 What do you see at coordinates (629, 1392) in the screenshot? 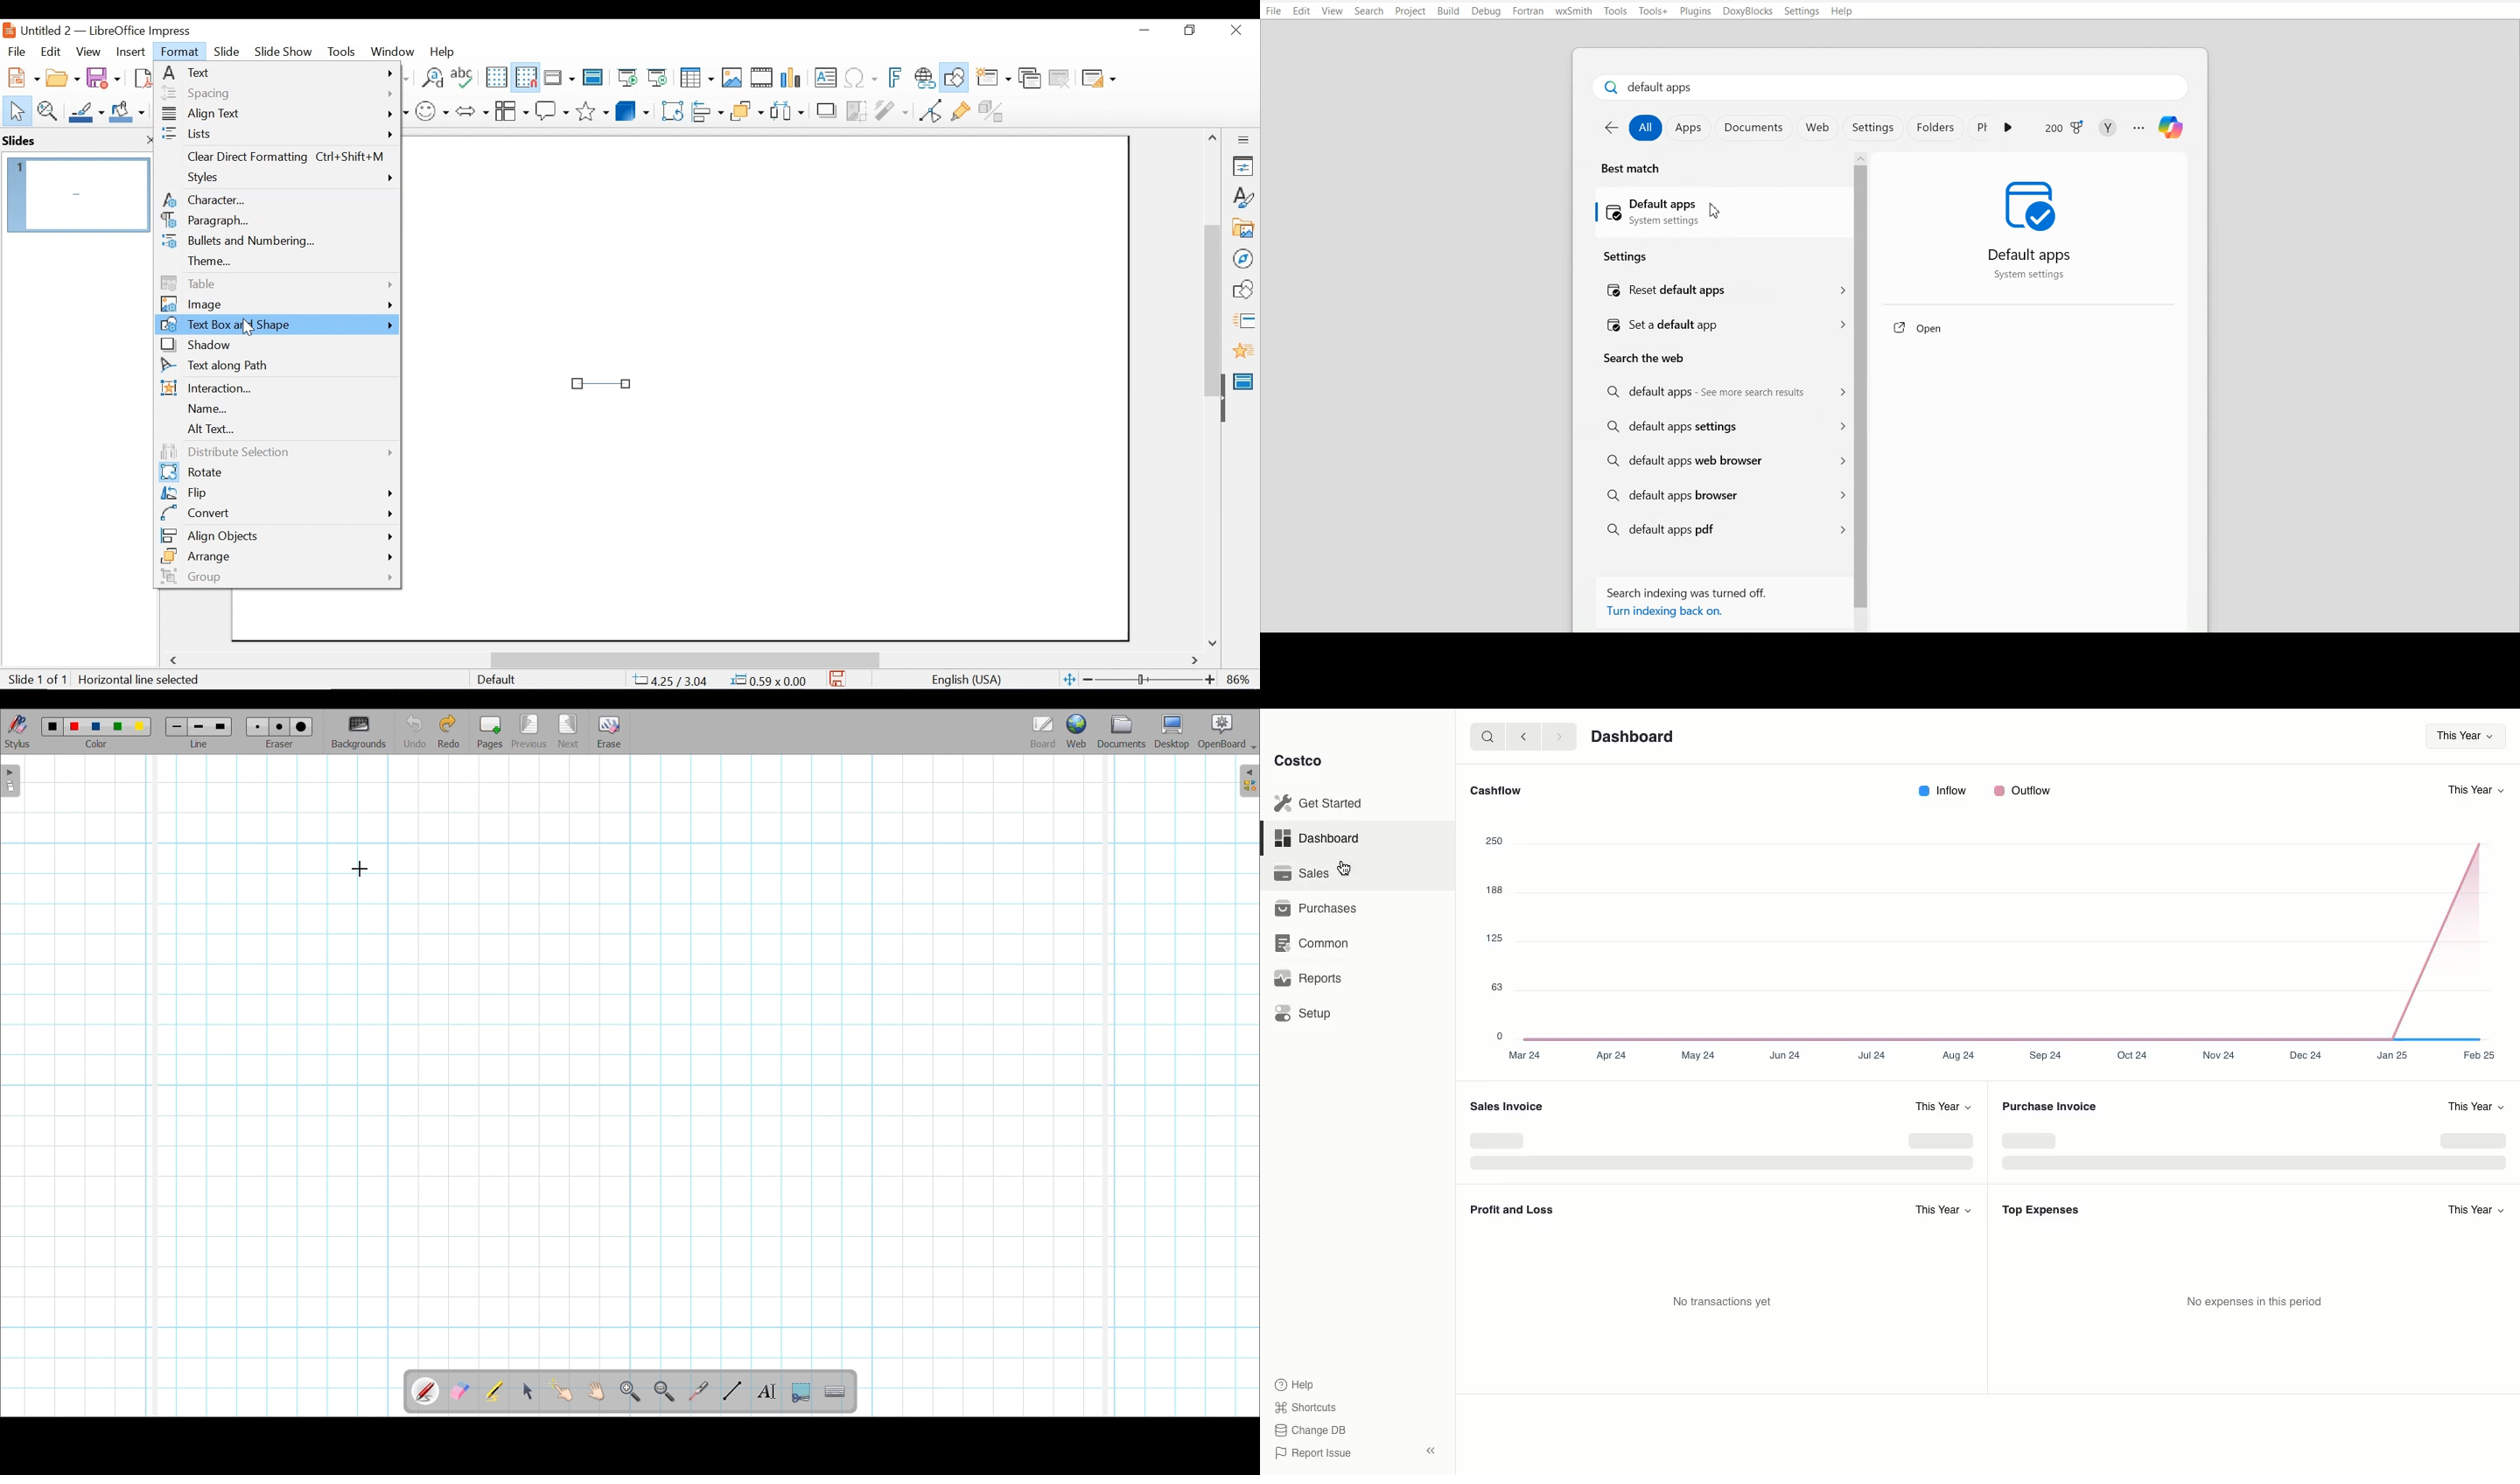
I see `Zoom in` at bounding box center [629, 1392].